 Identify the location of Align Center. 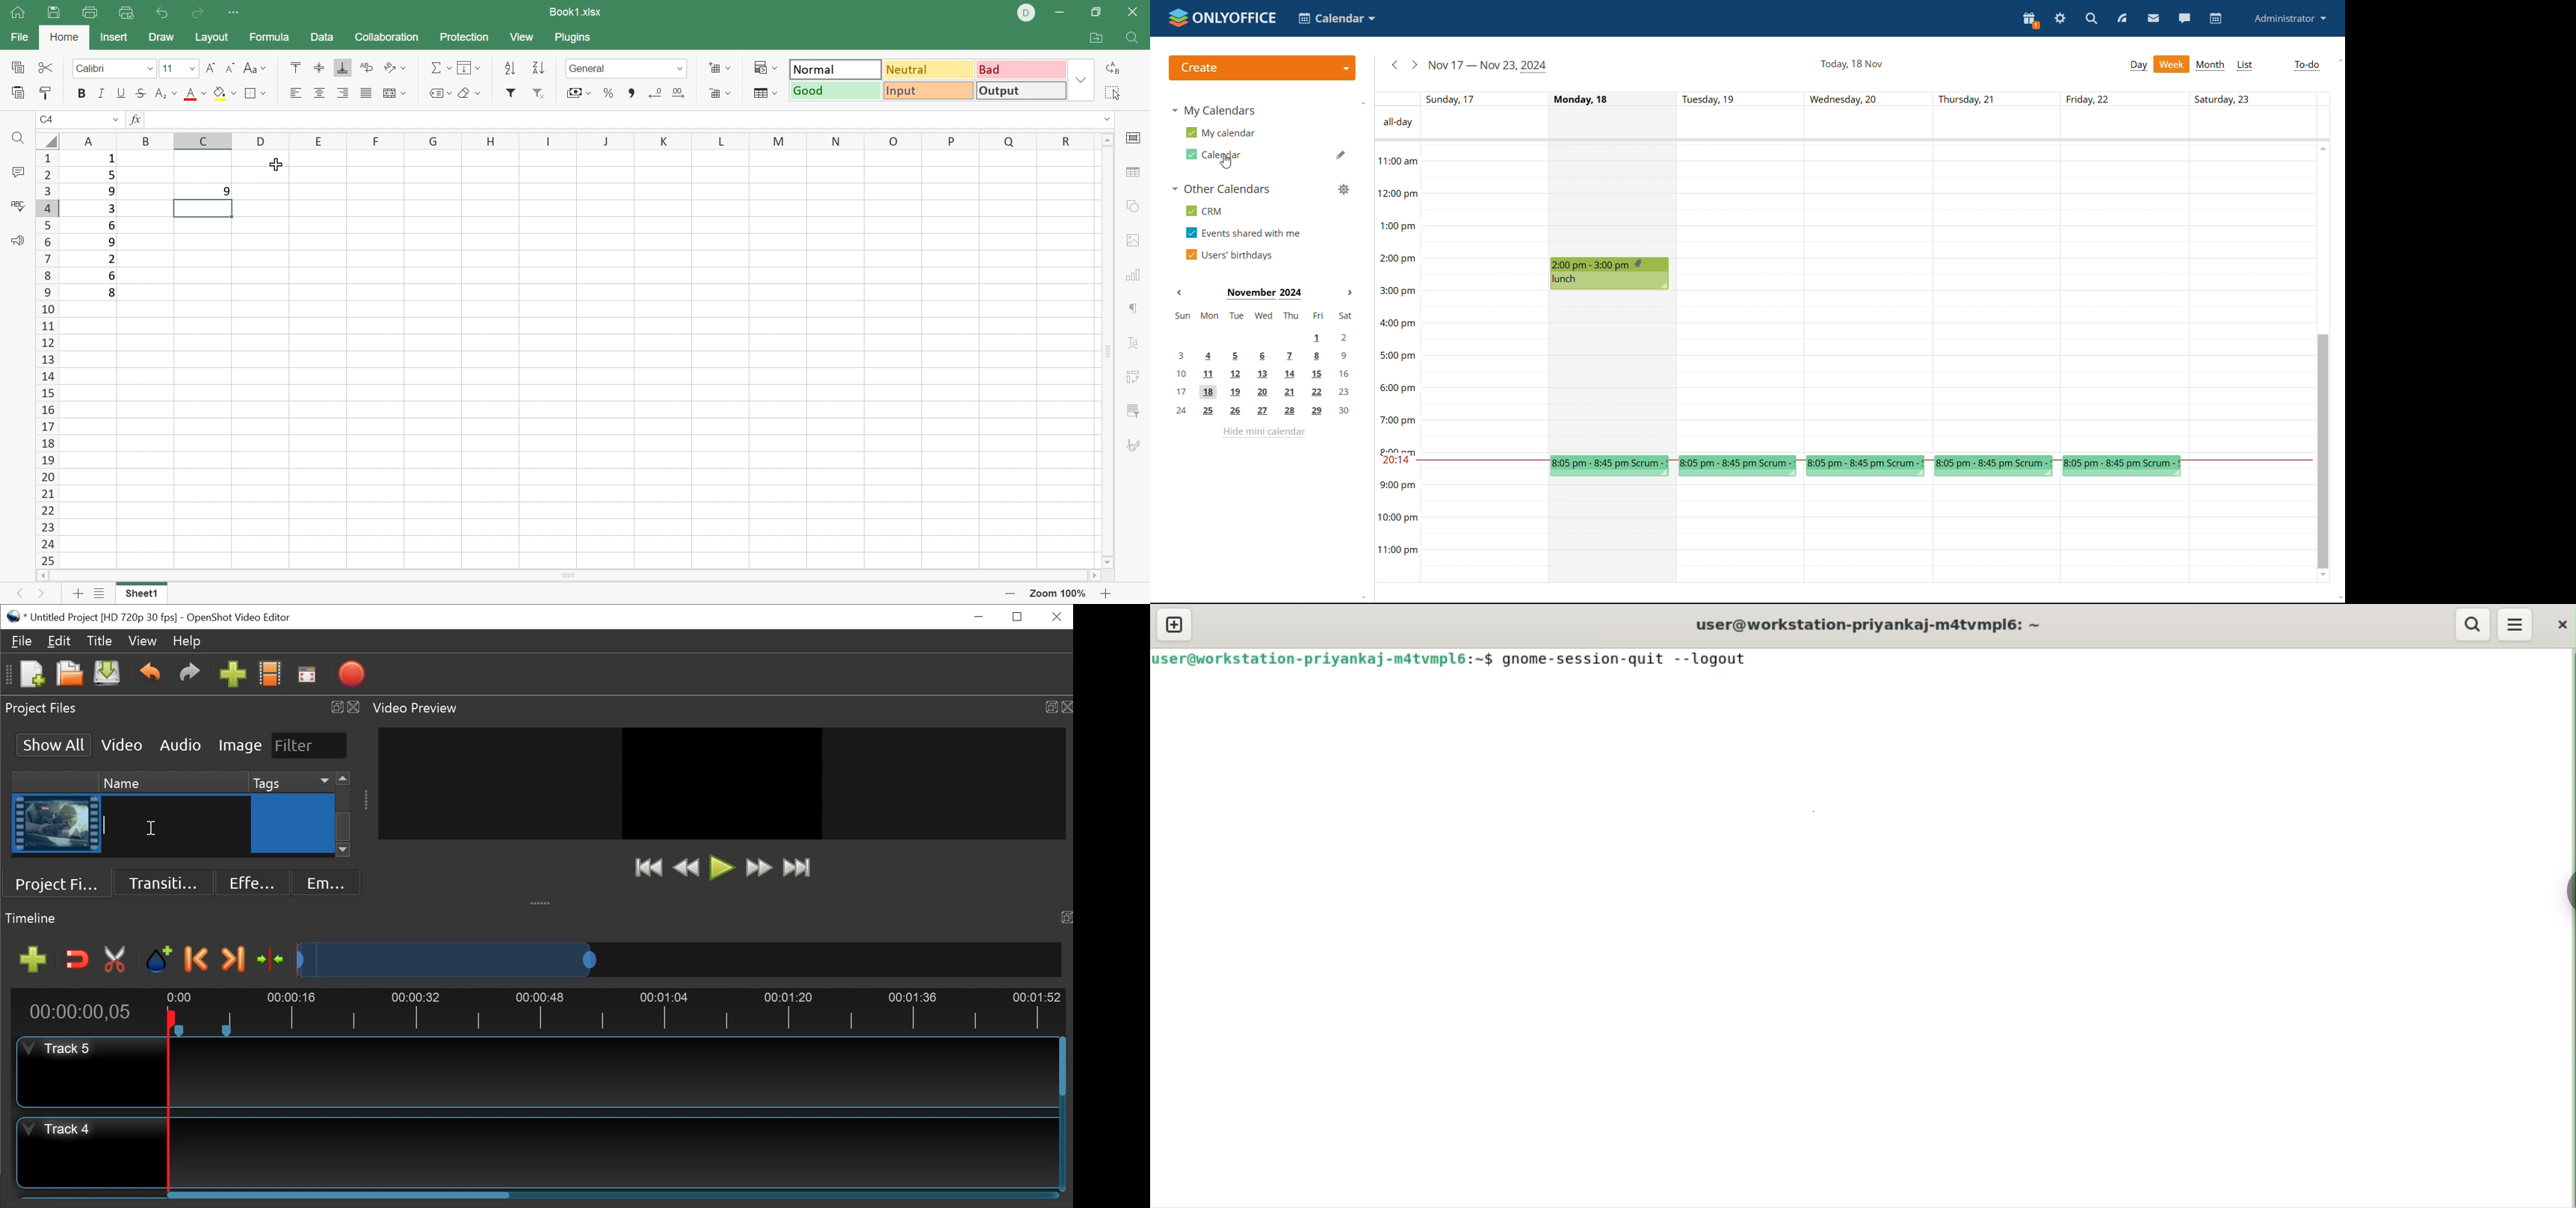
(320, 94).